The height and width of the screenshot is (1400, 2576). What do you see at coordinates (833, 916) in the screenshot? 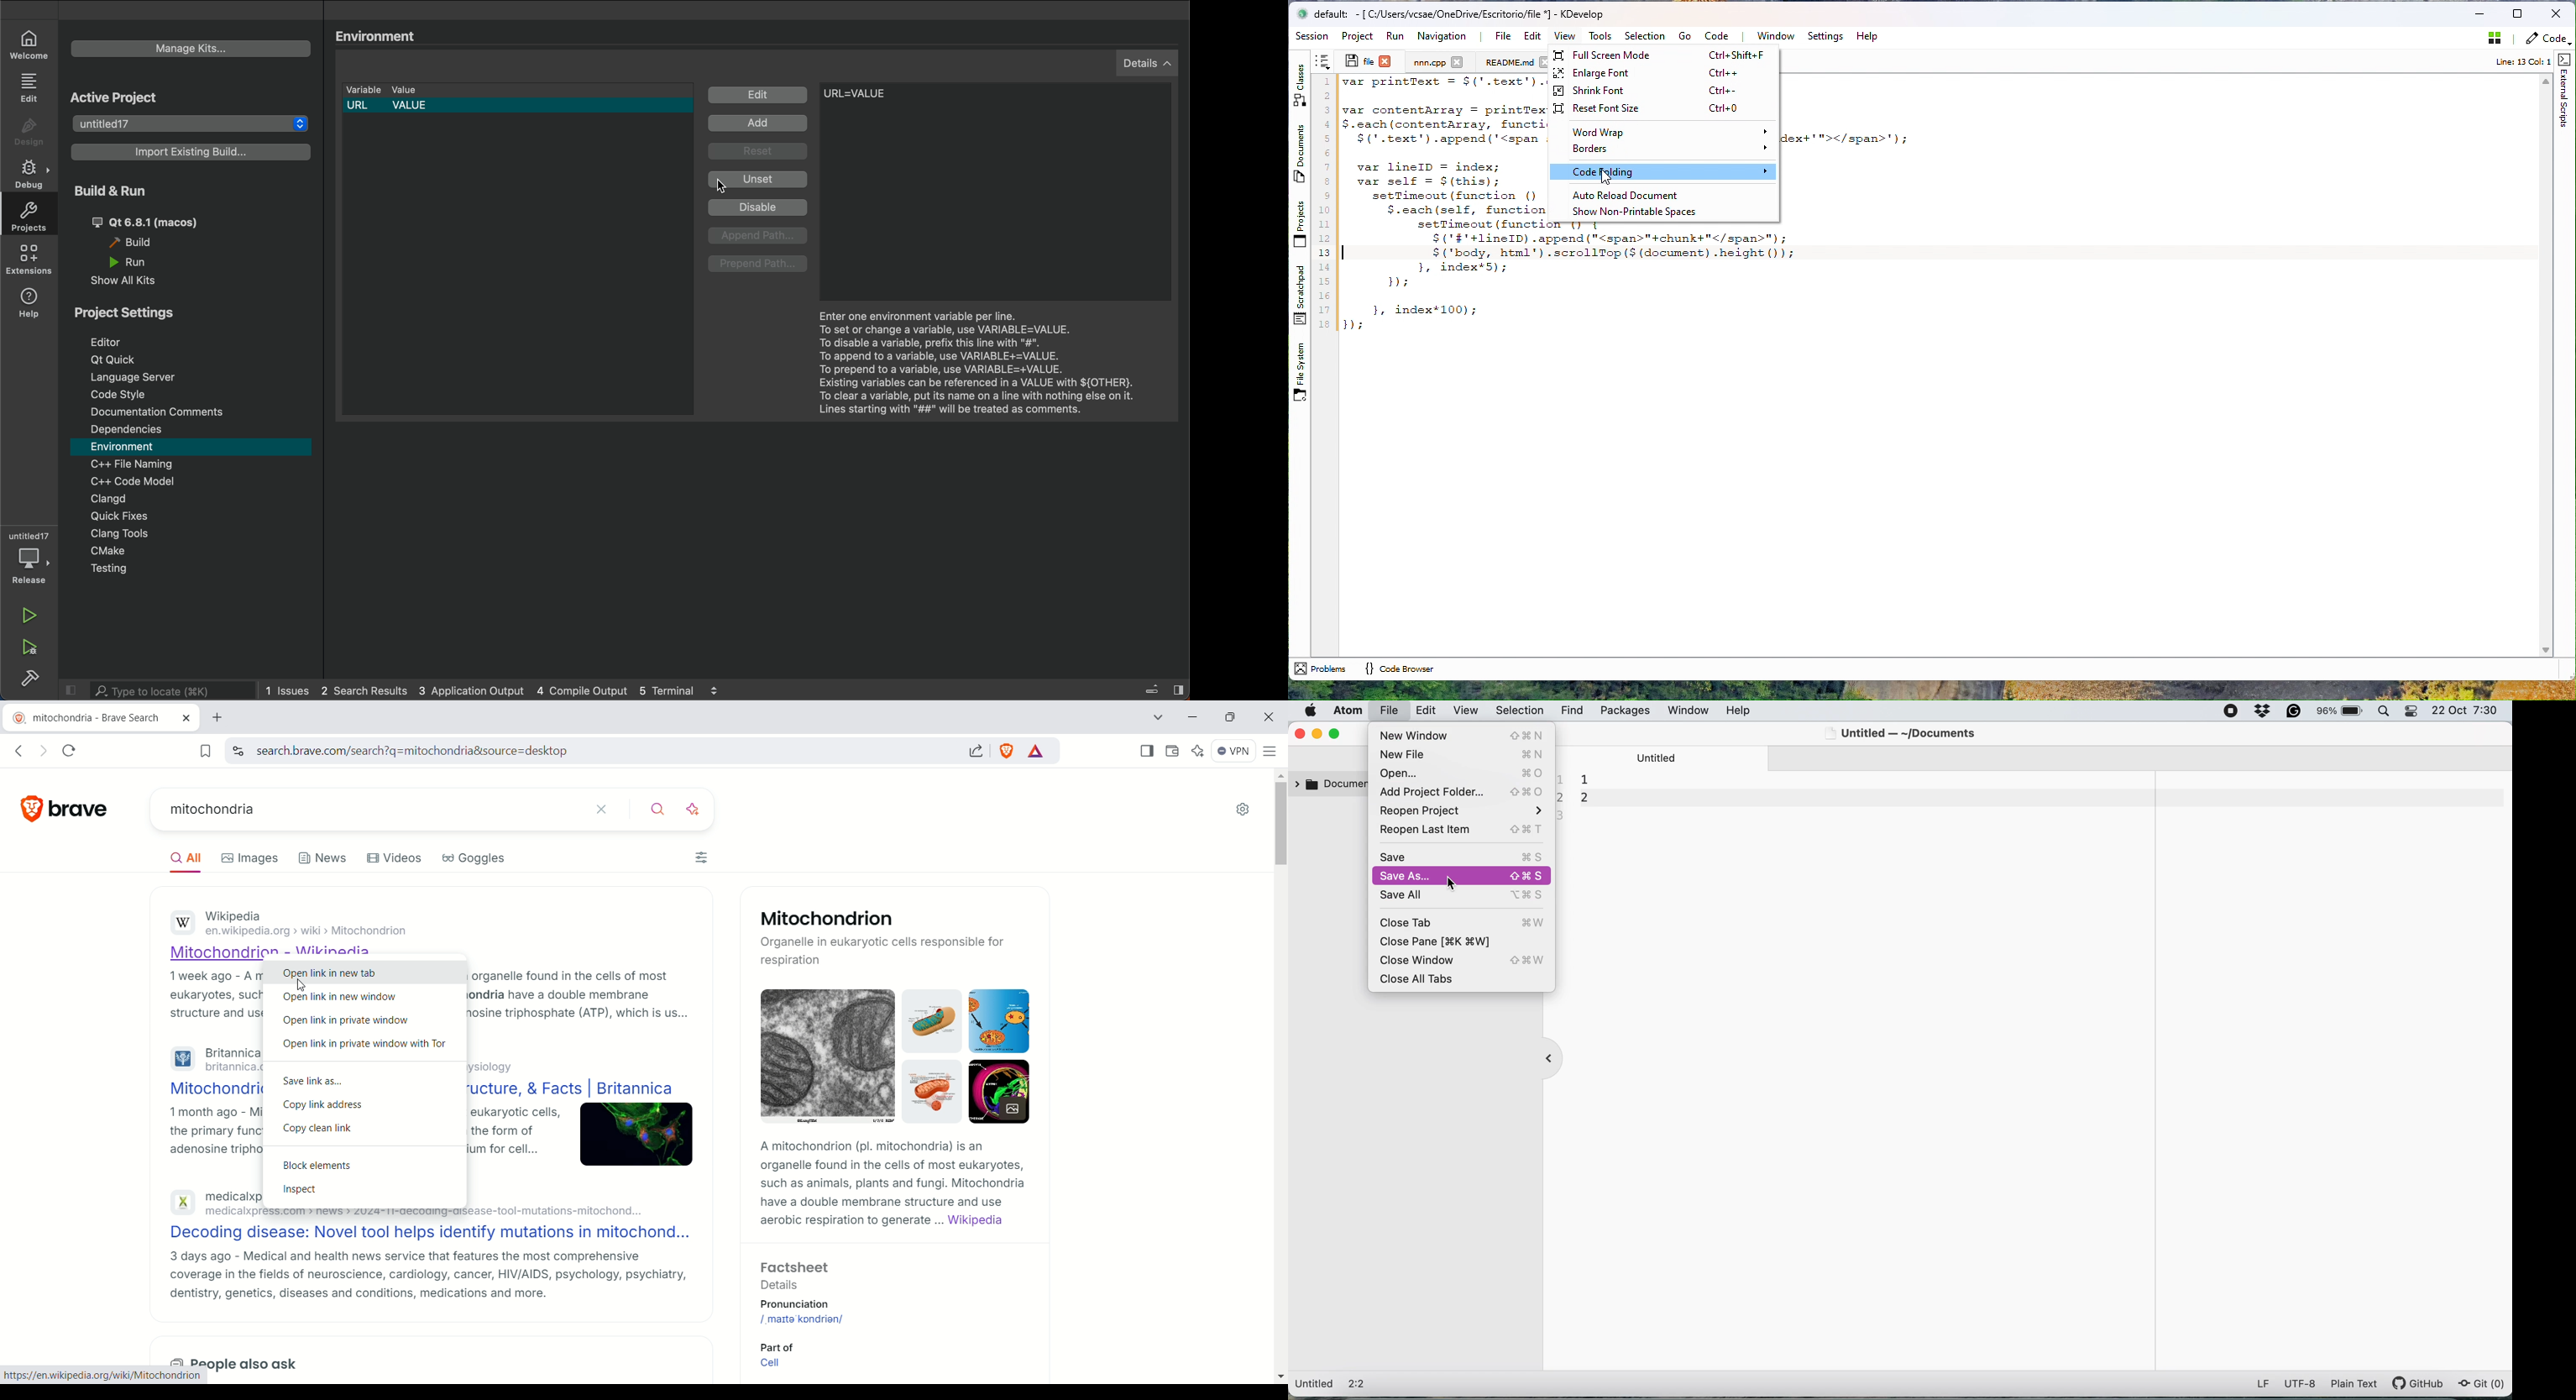
I see `Mitochondrion` at bounding box center [833, 916].